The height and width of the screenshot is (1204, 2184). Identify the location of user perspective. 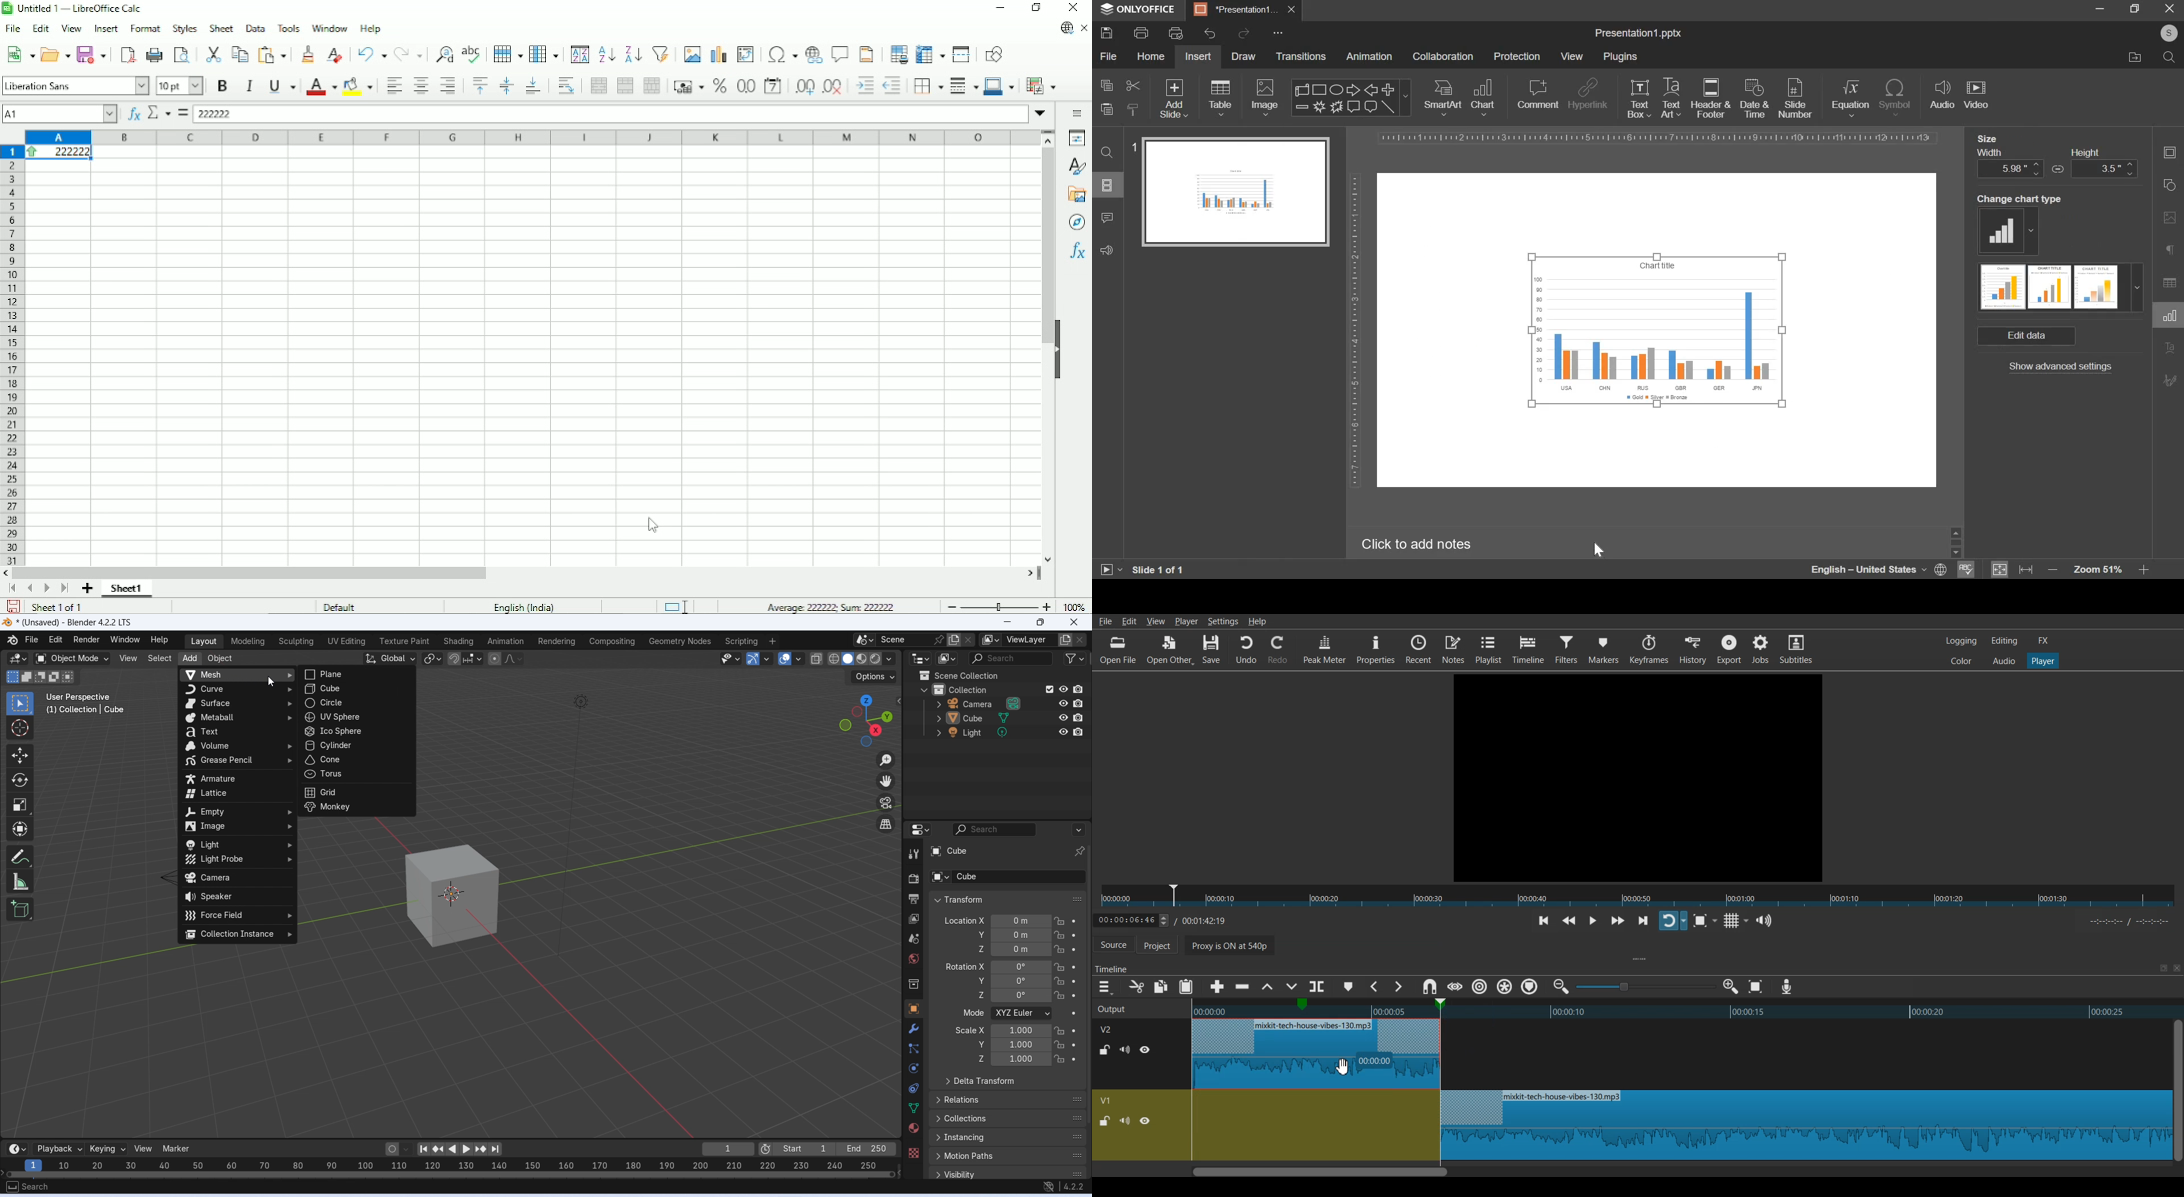
(80, 696).